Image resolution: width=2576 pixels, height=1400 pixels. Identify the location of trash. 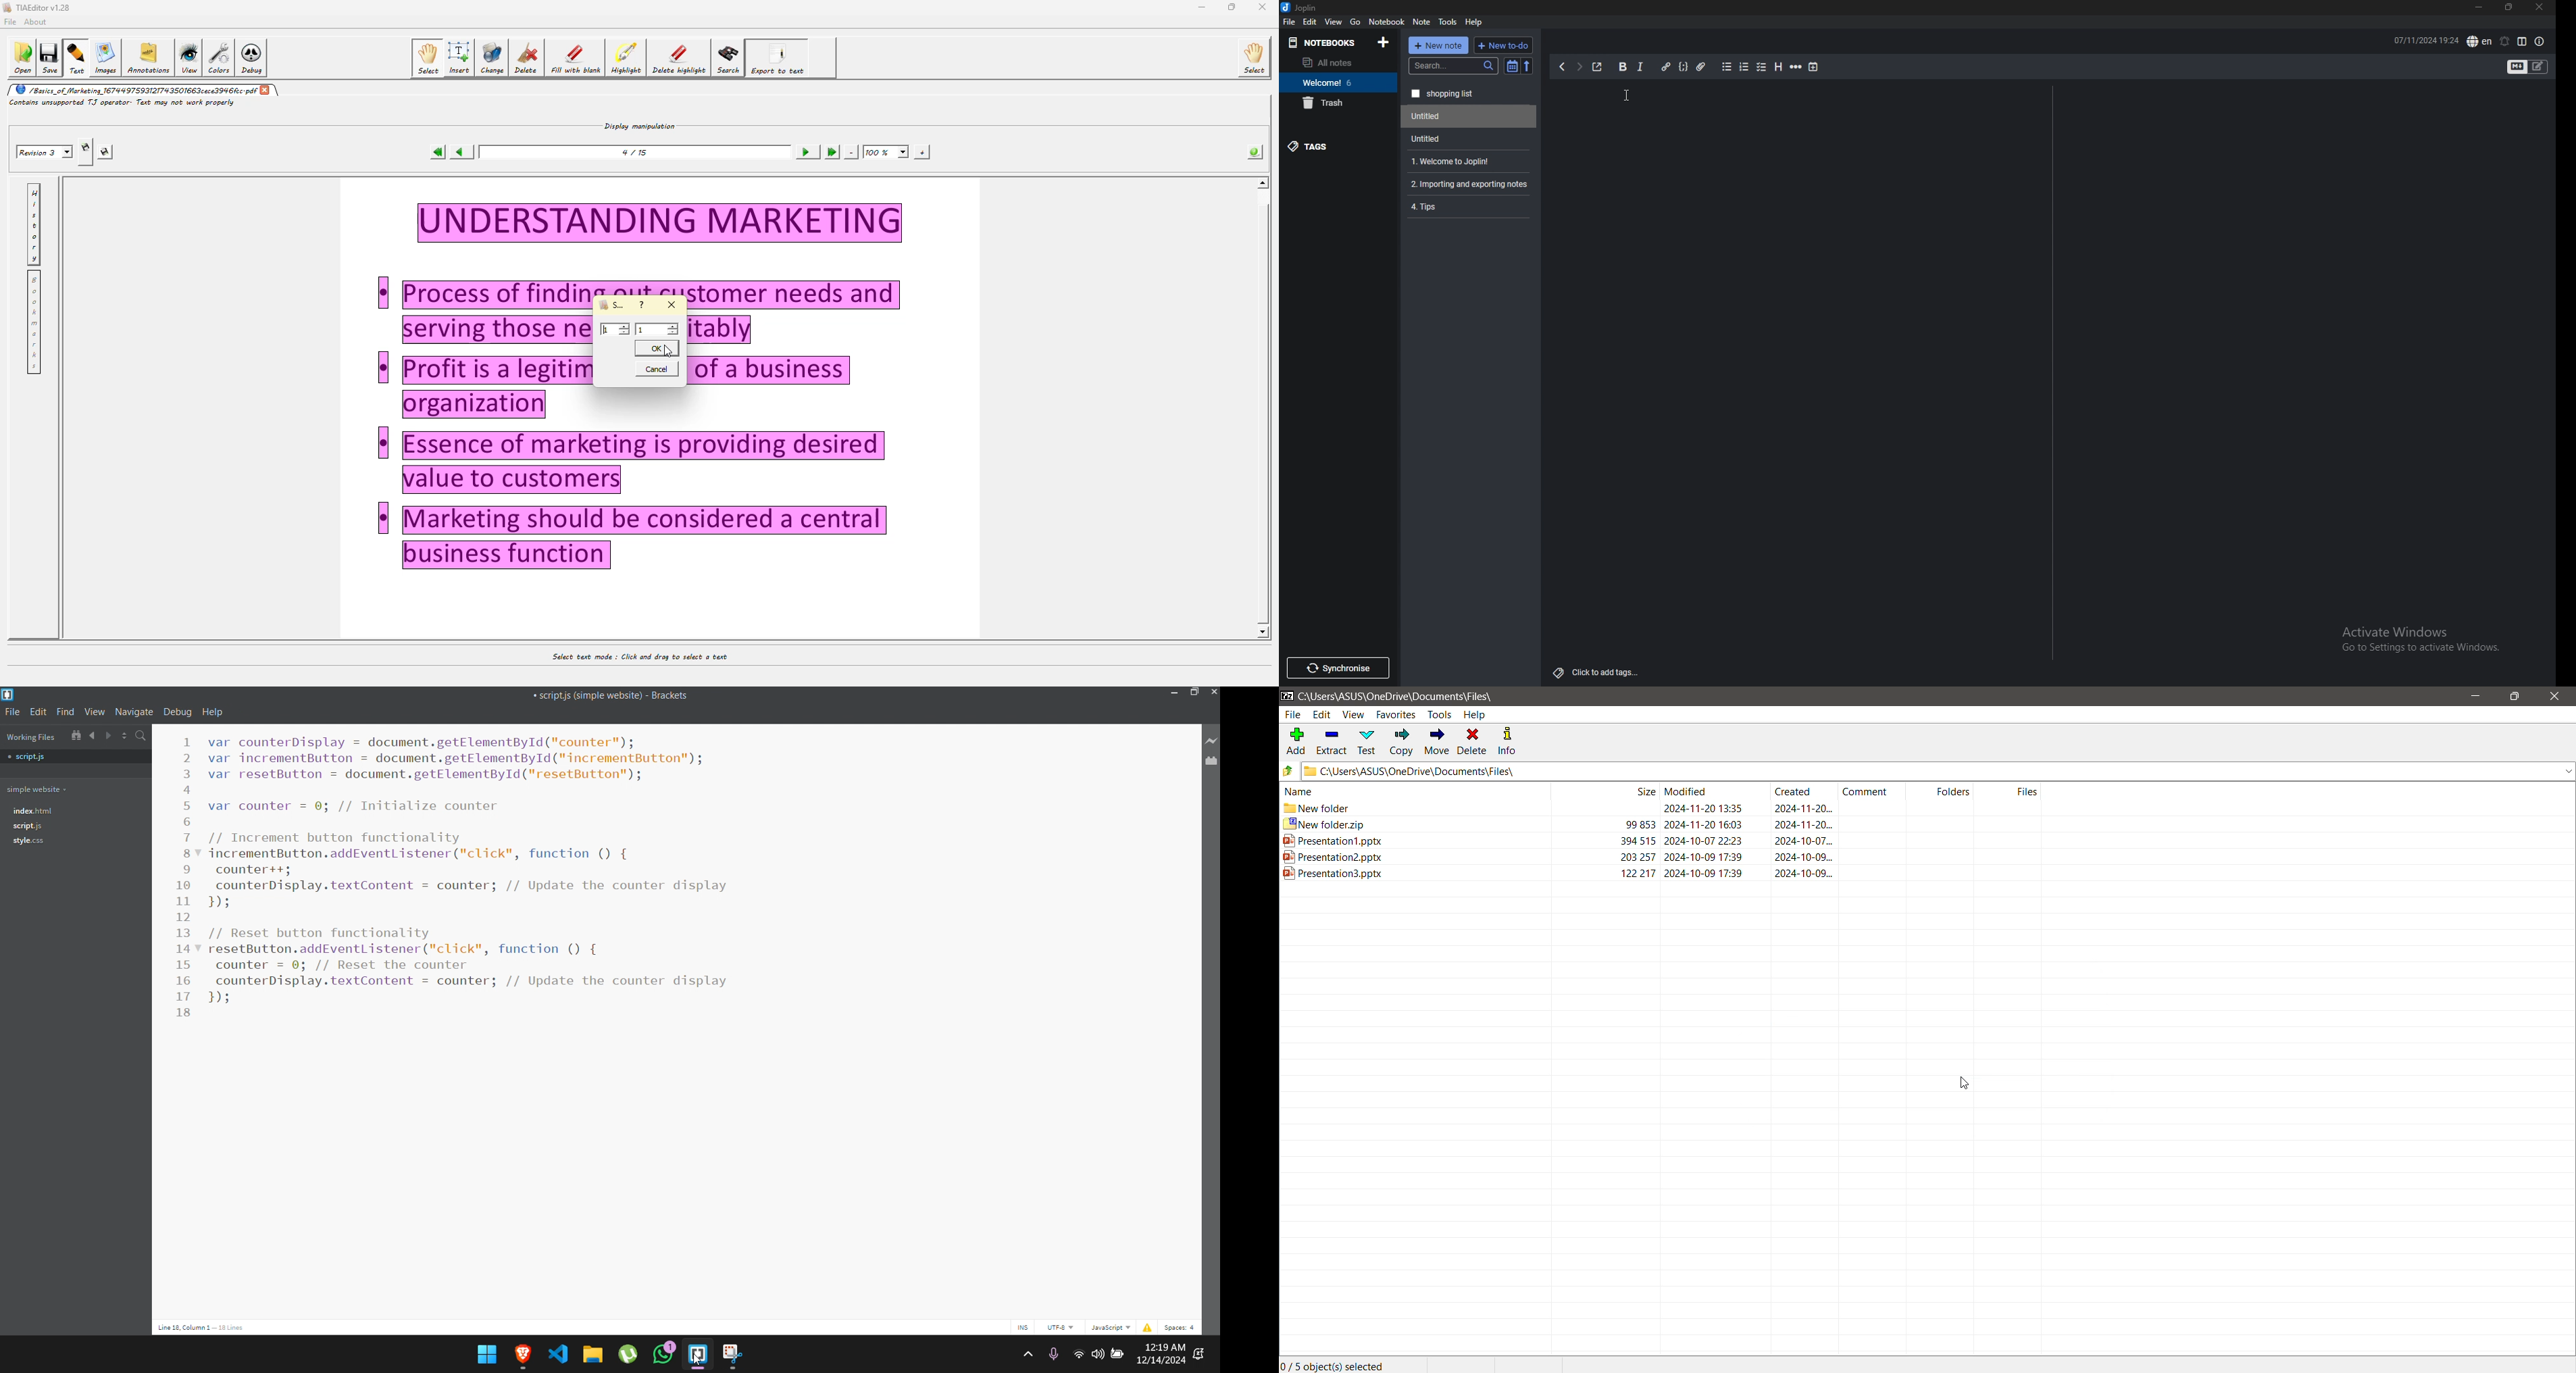
(1338, 102).